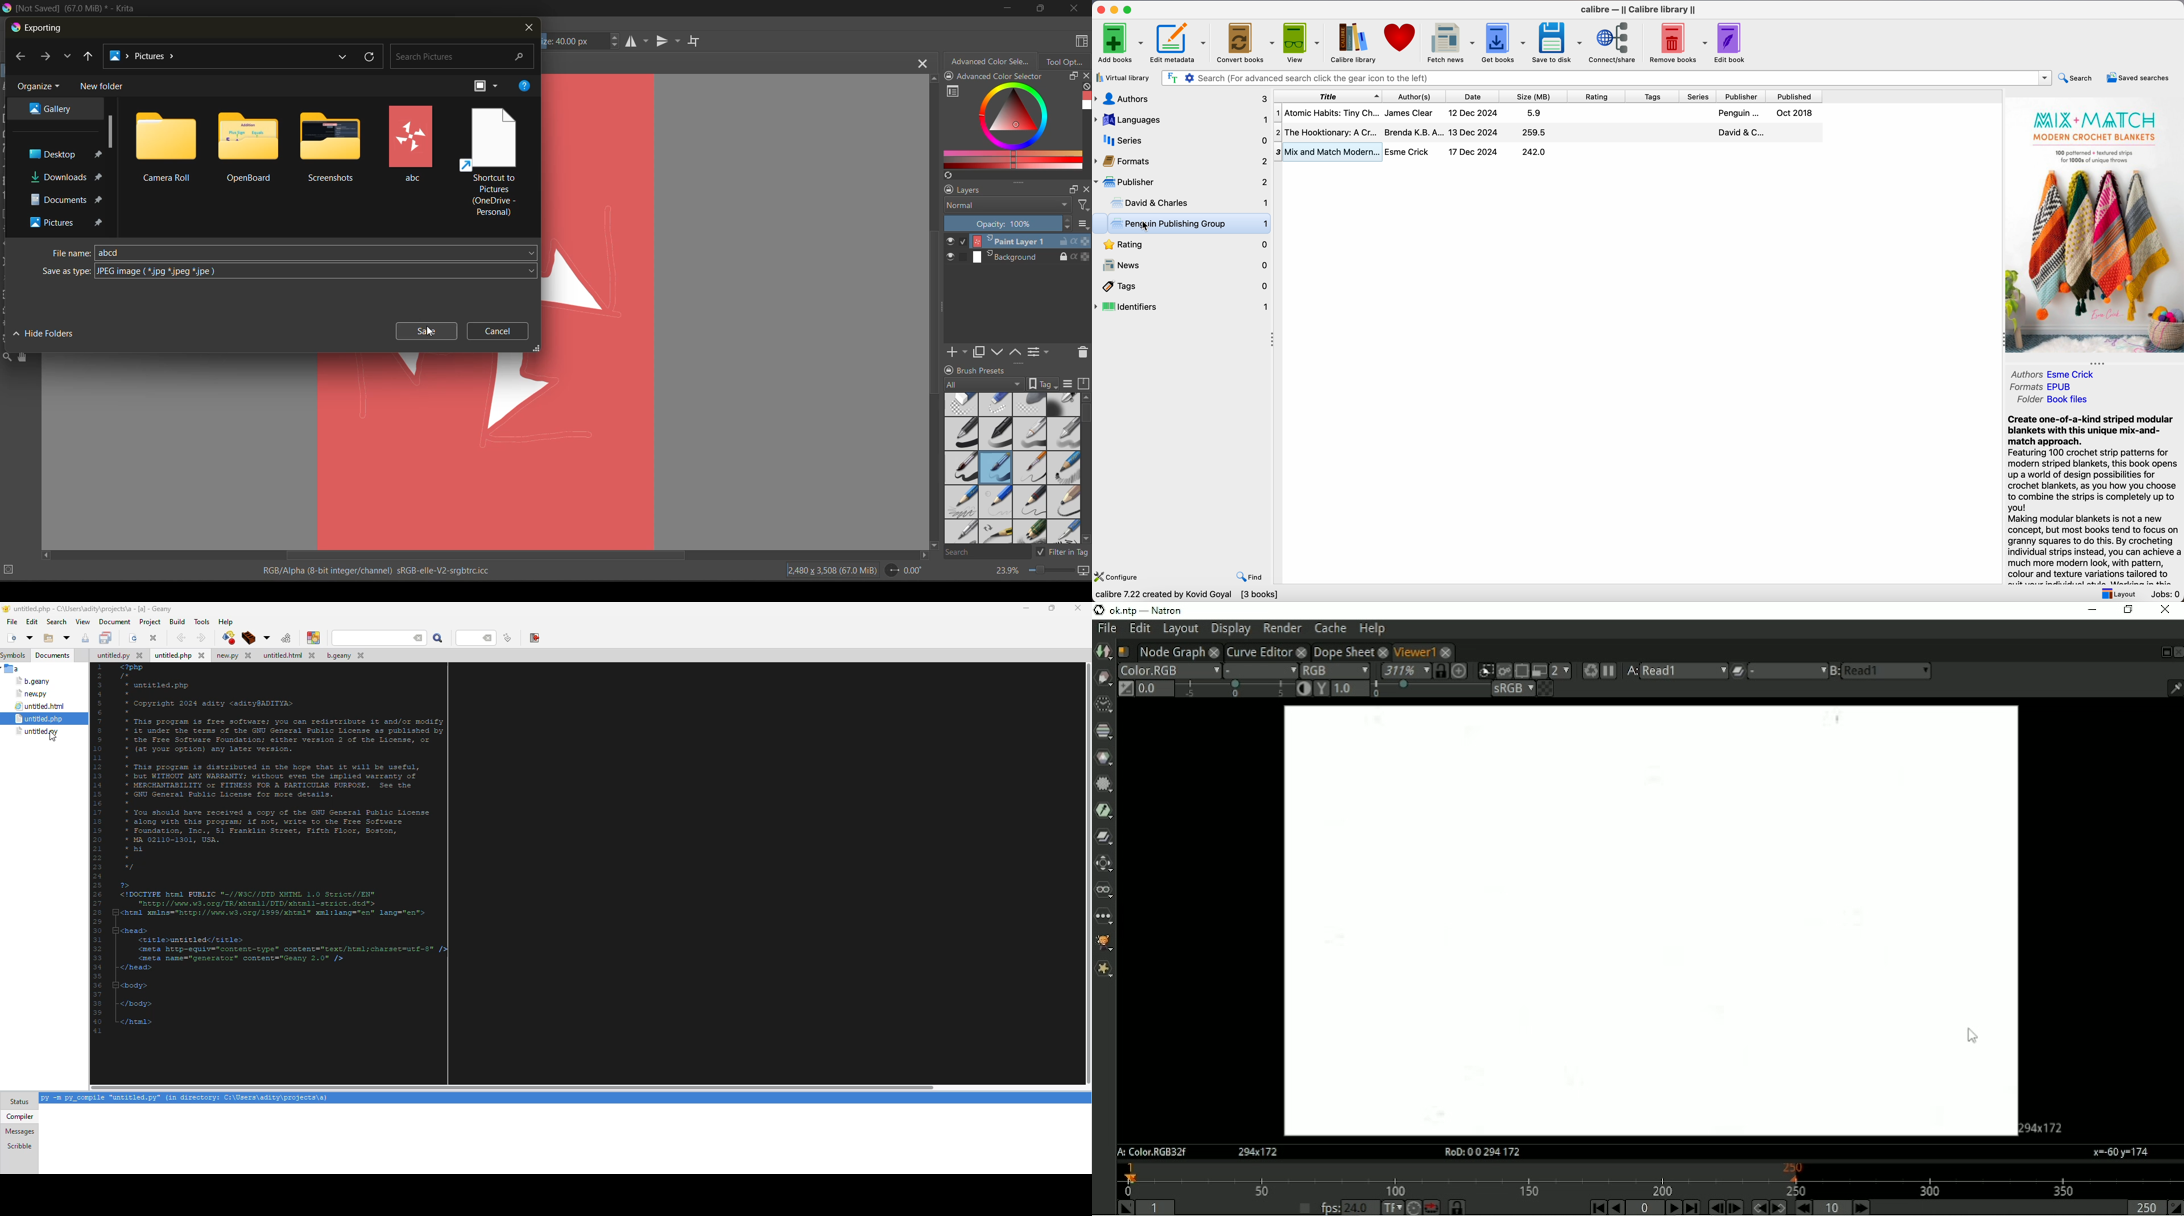 Image resolution: width=2184 pixels, height=1232 pixels. What do you see at coordinates (289, 271) in the screenshot?
I see `Cursor on save as type` at bounding box center [289, 271].